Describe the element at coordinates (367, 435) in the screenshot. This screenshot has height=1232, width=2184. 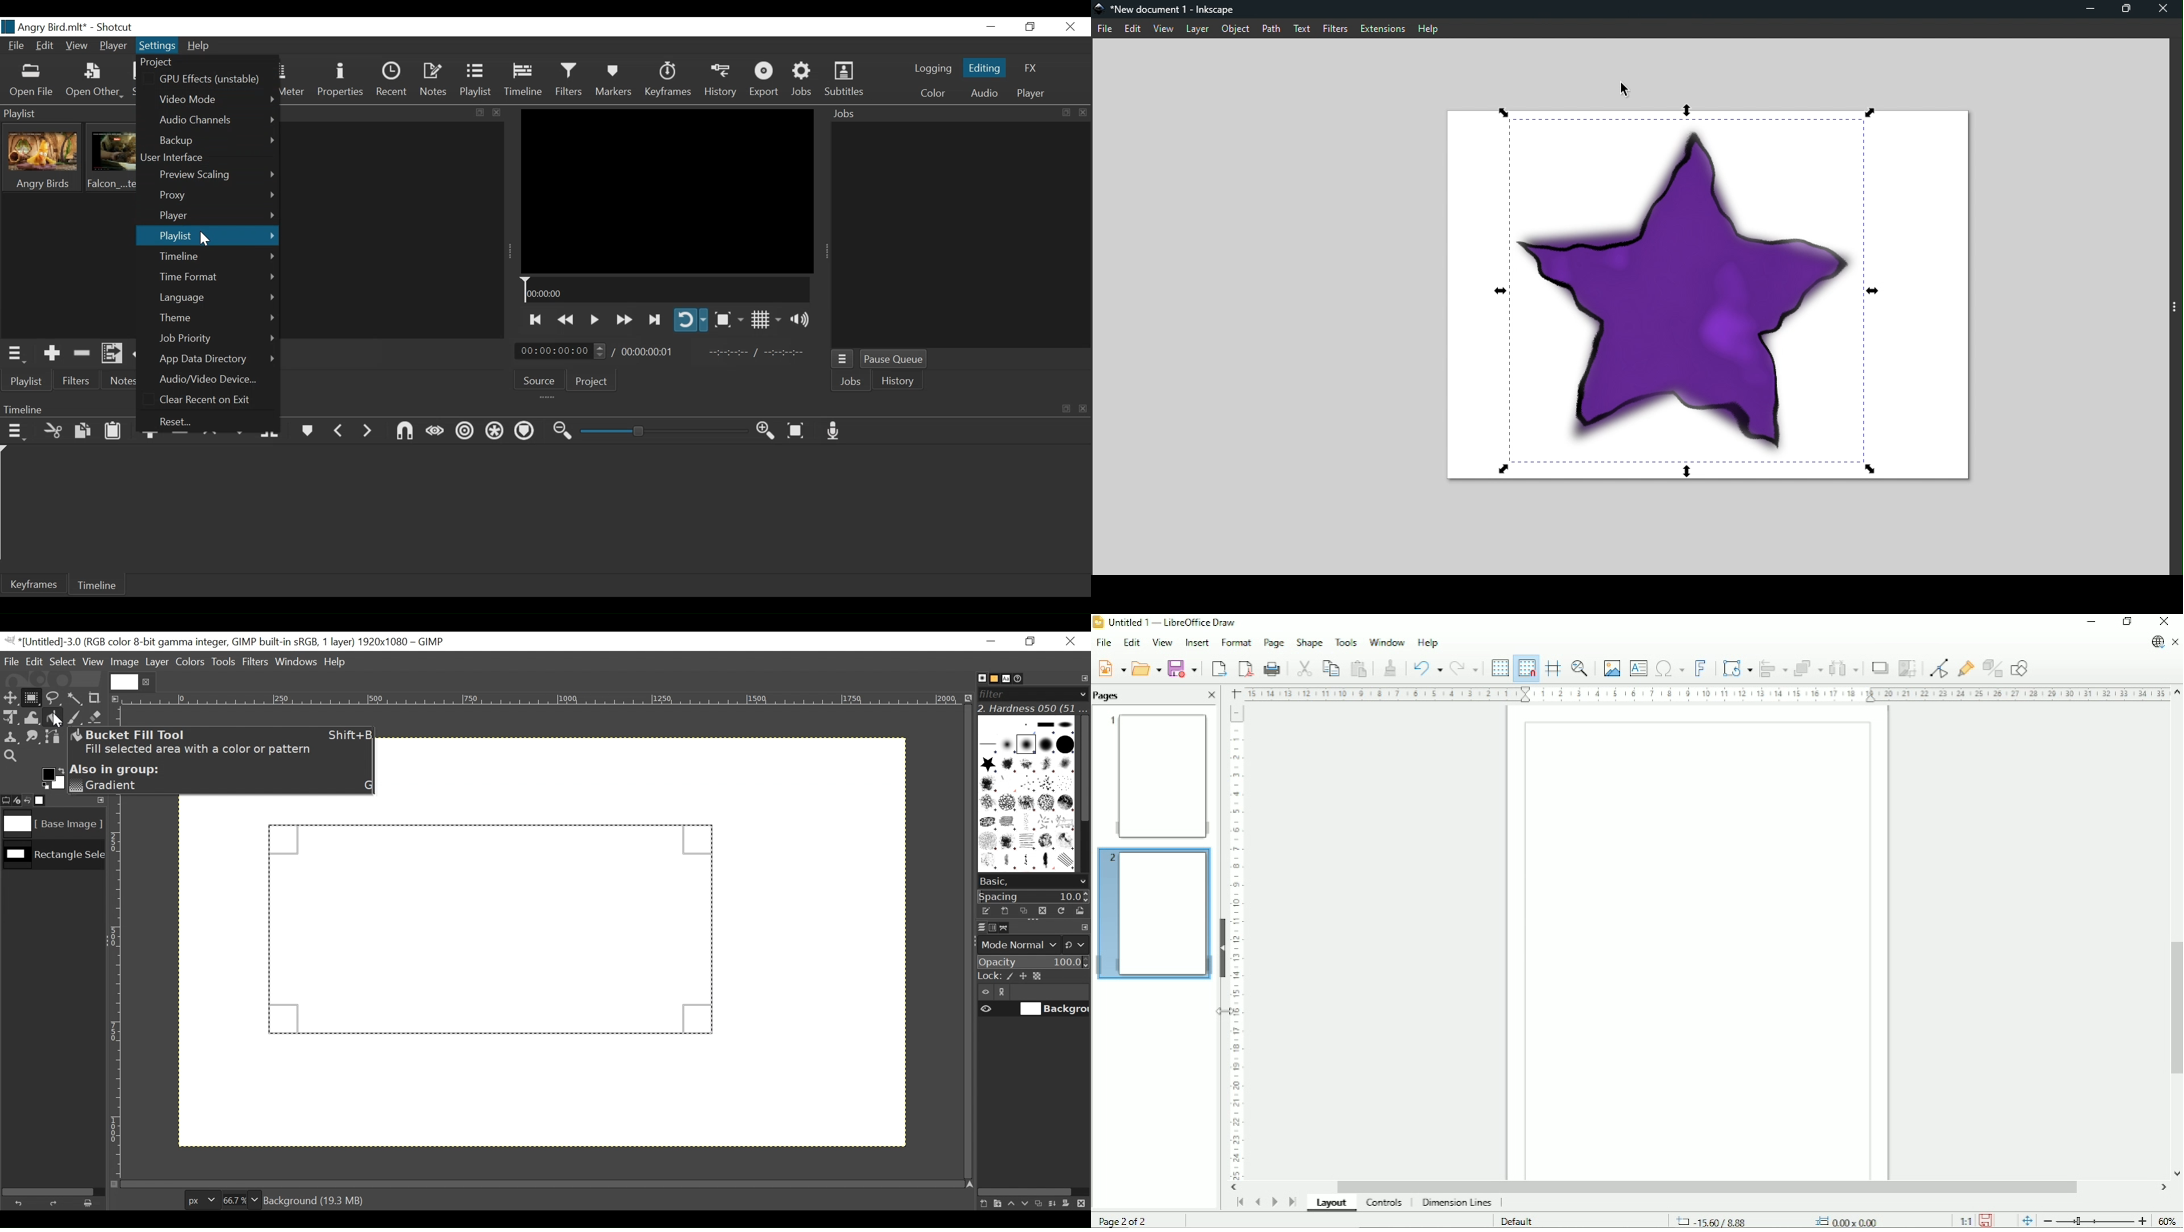
I see `Next marker` at that location.